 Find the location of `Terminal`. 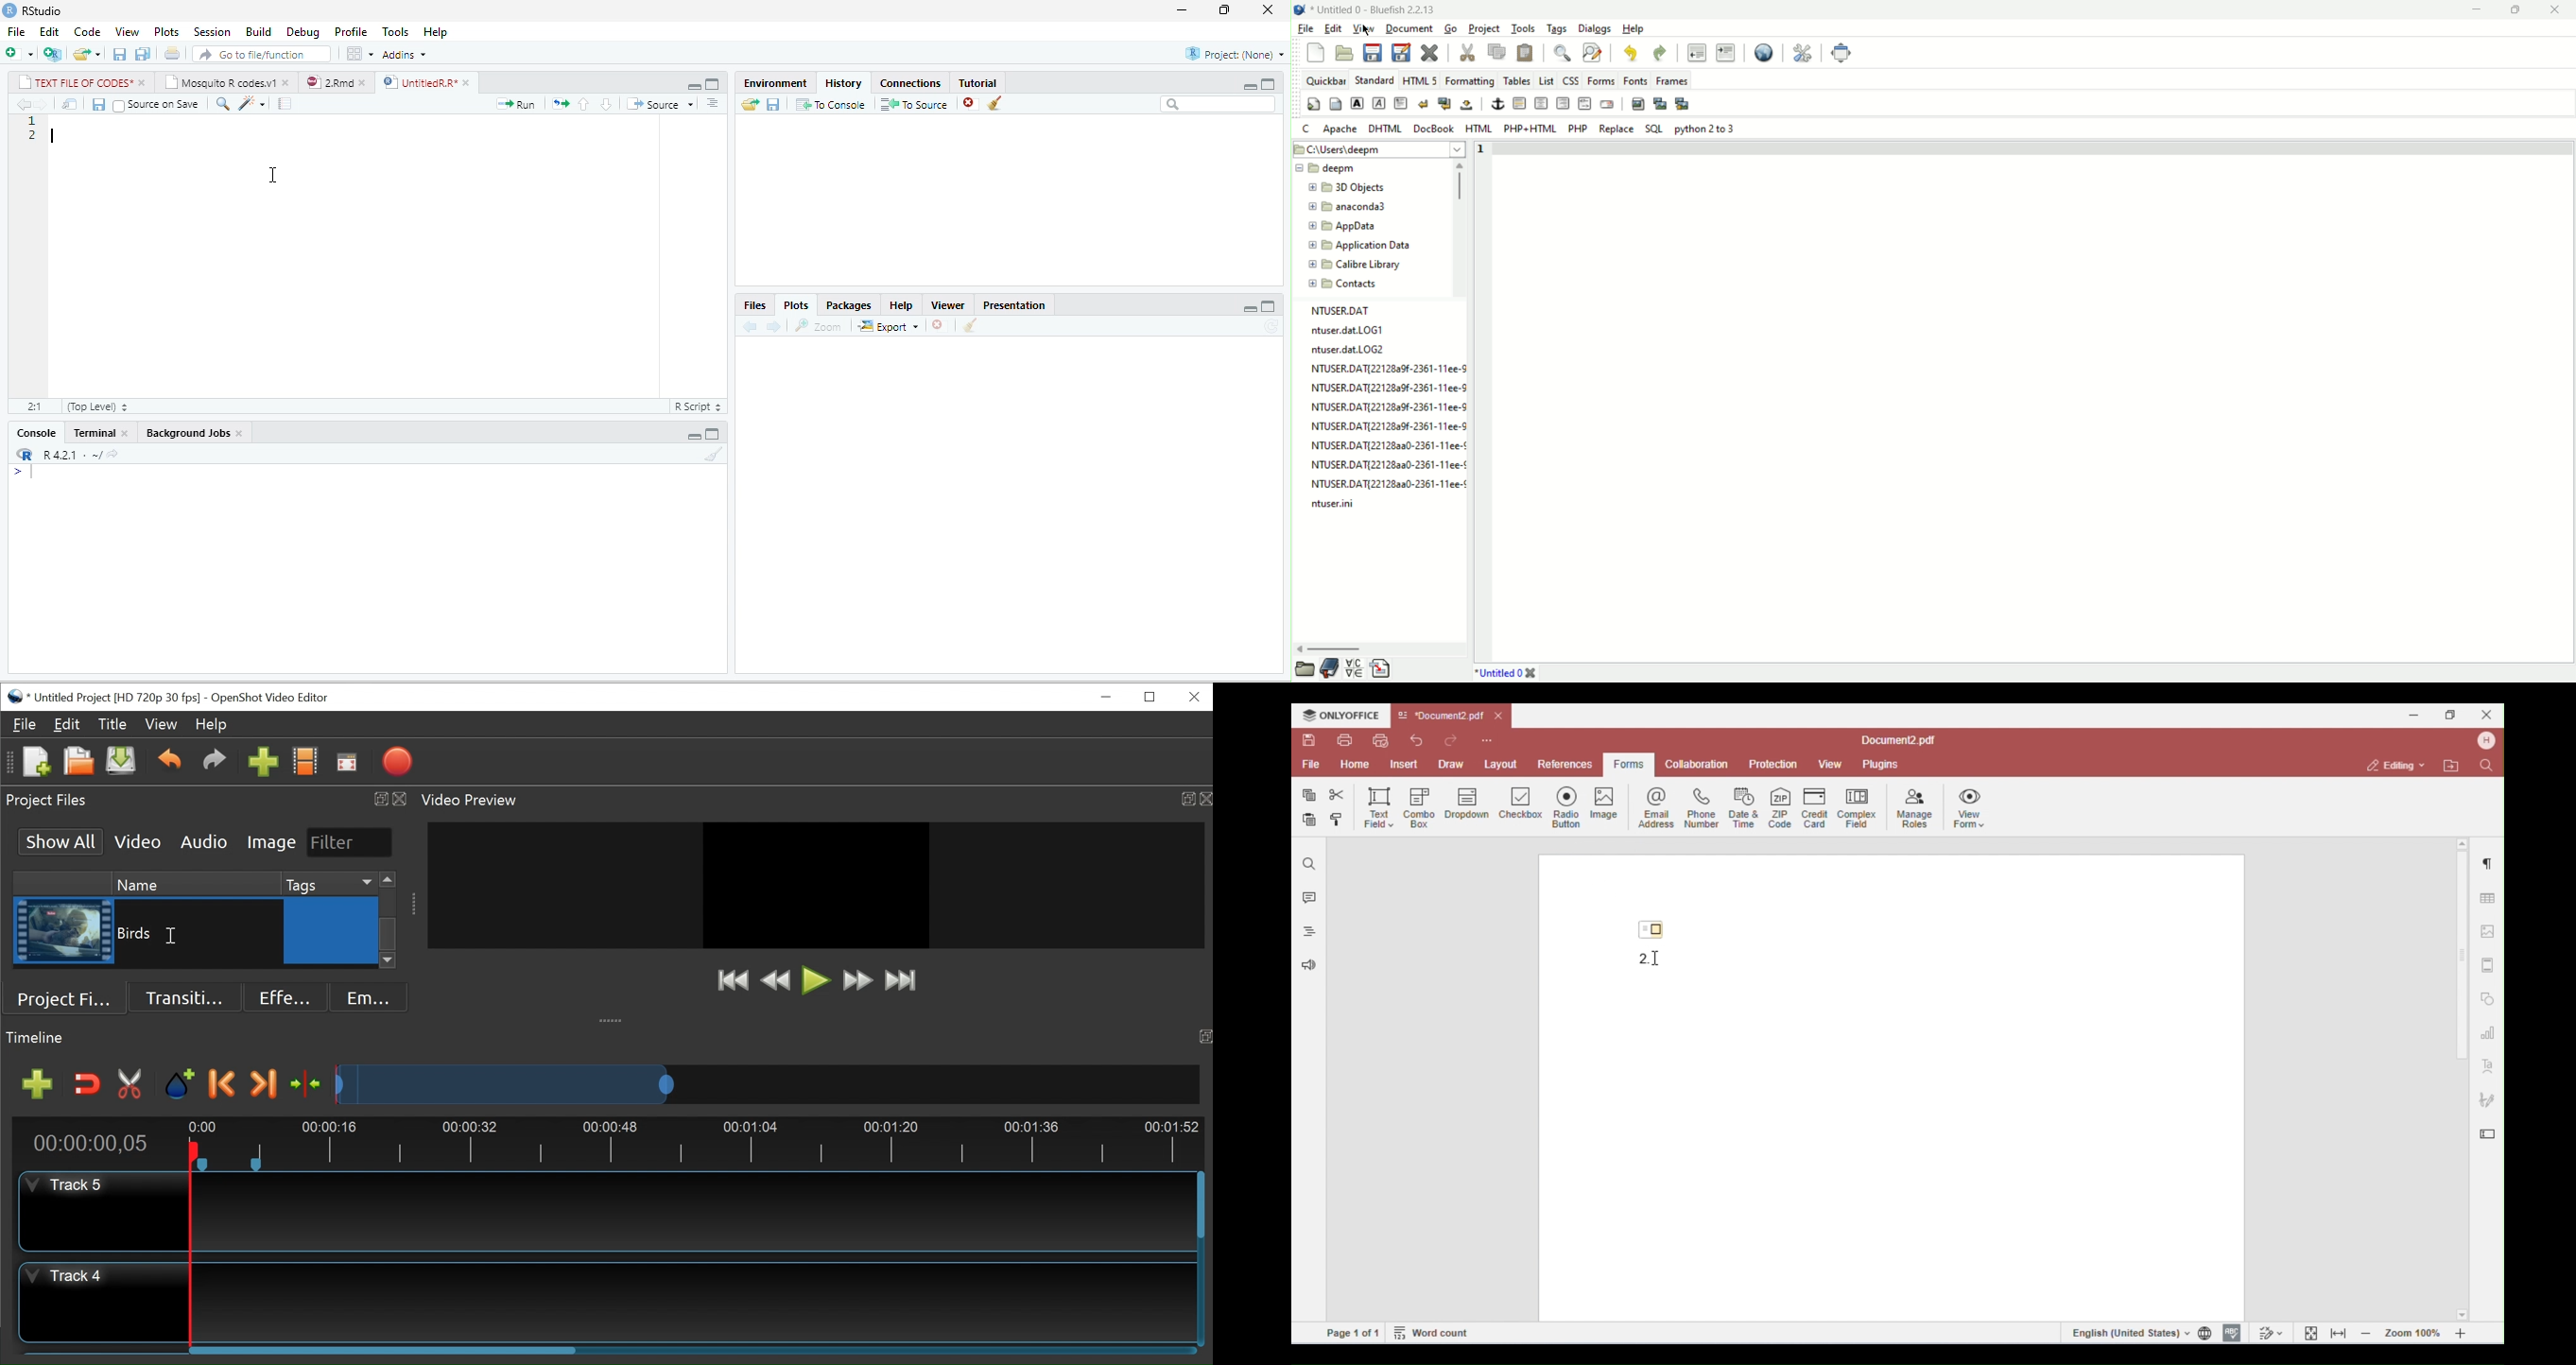

Terminal is located at coordinates (92, 432).